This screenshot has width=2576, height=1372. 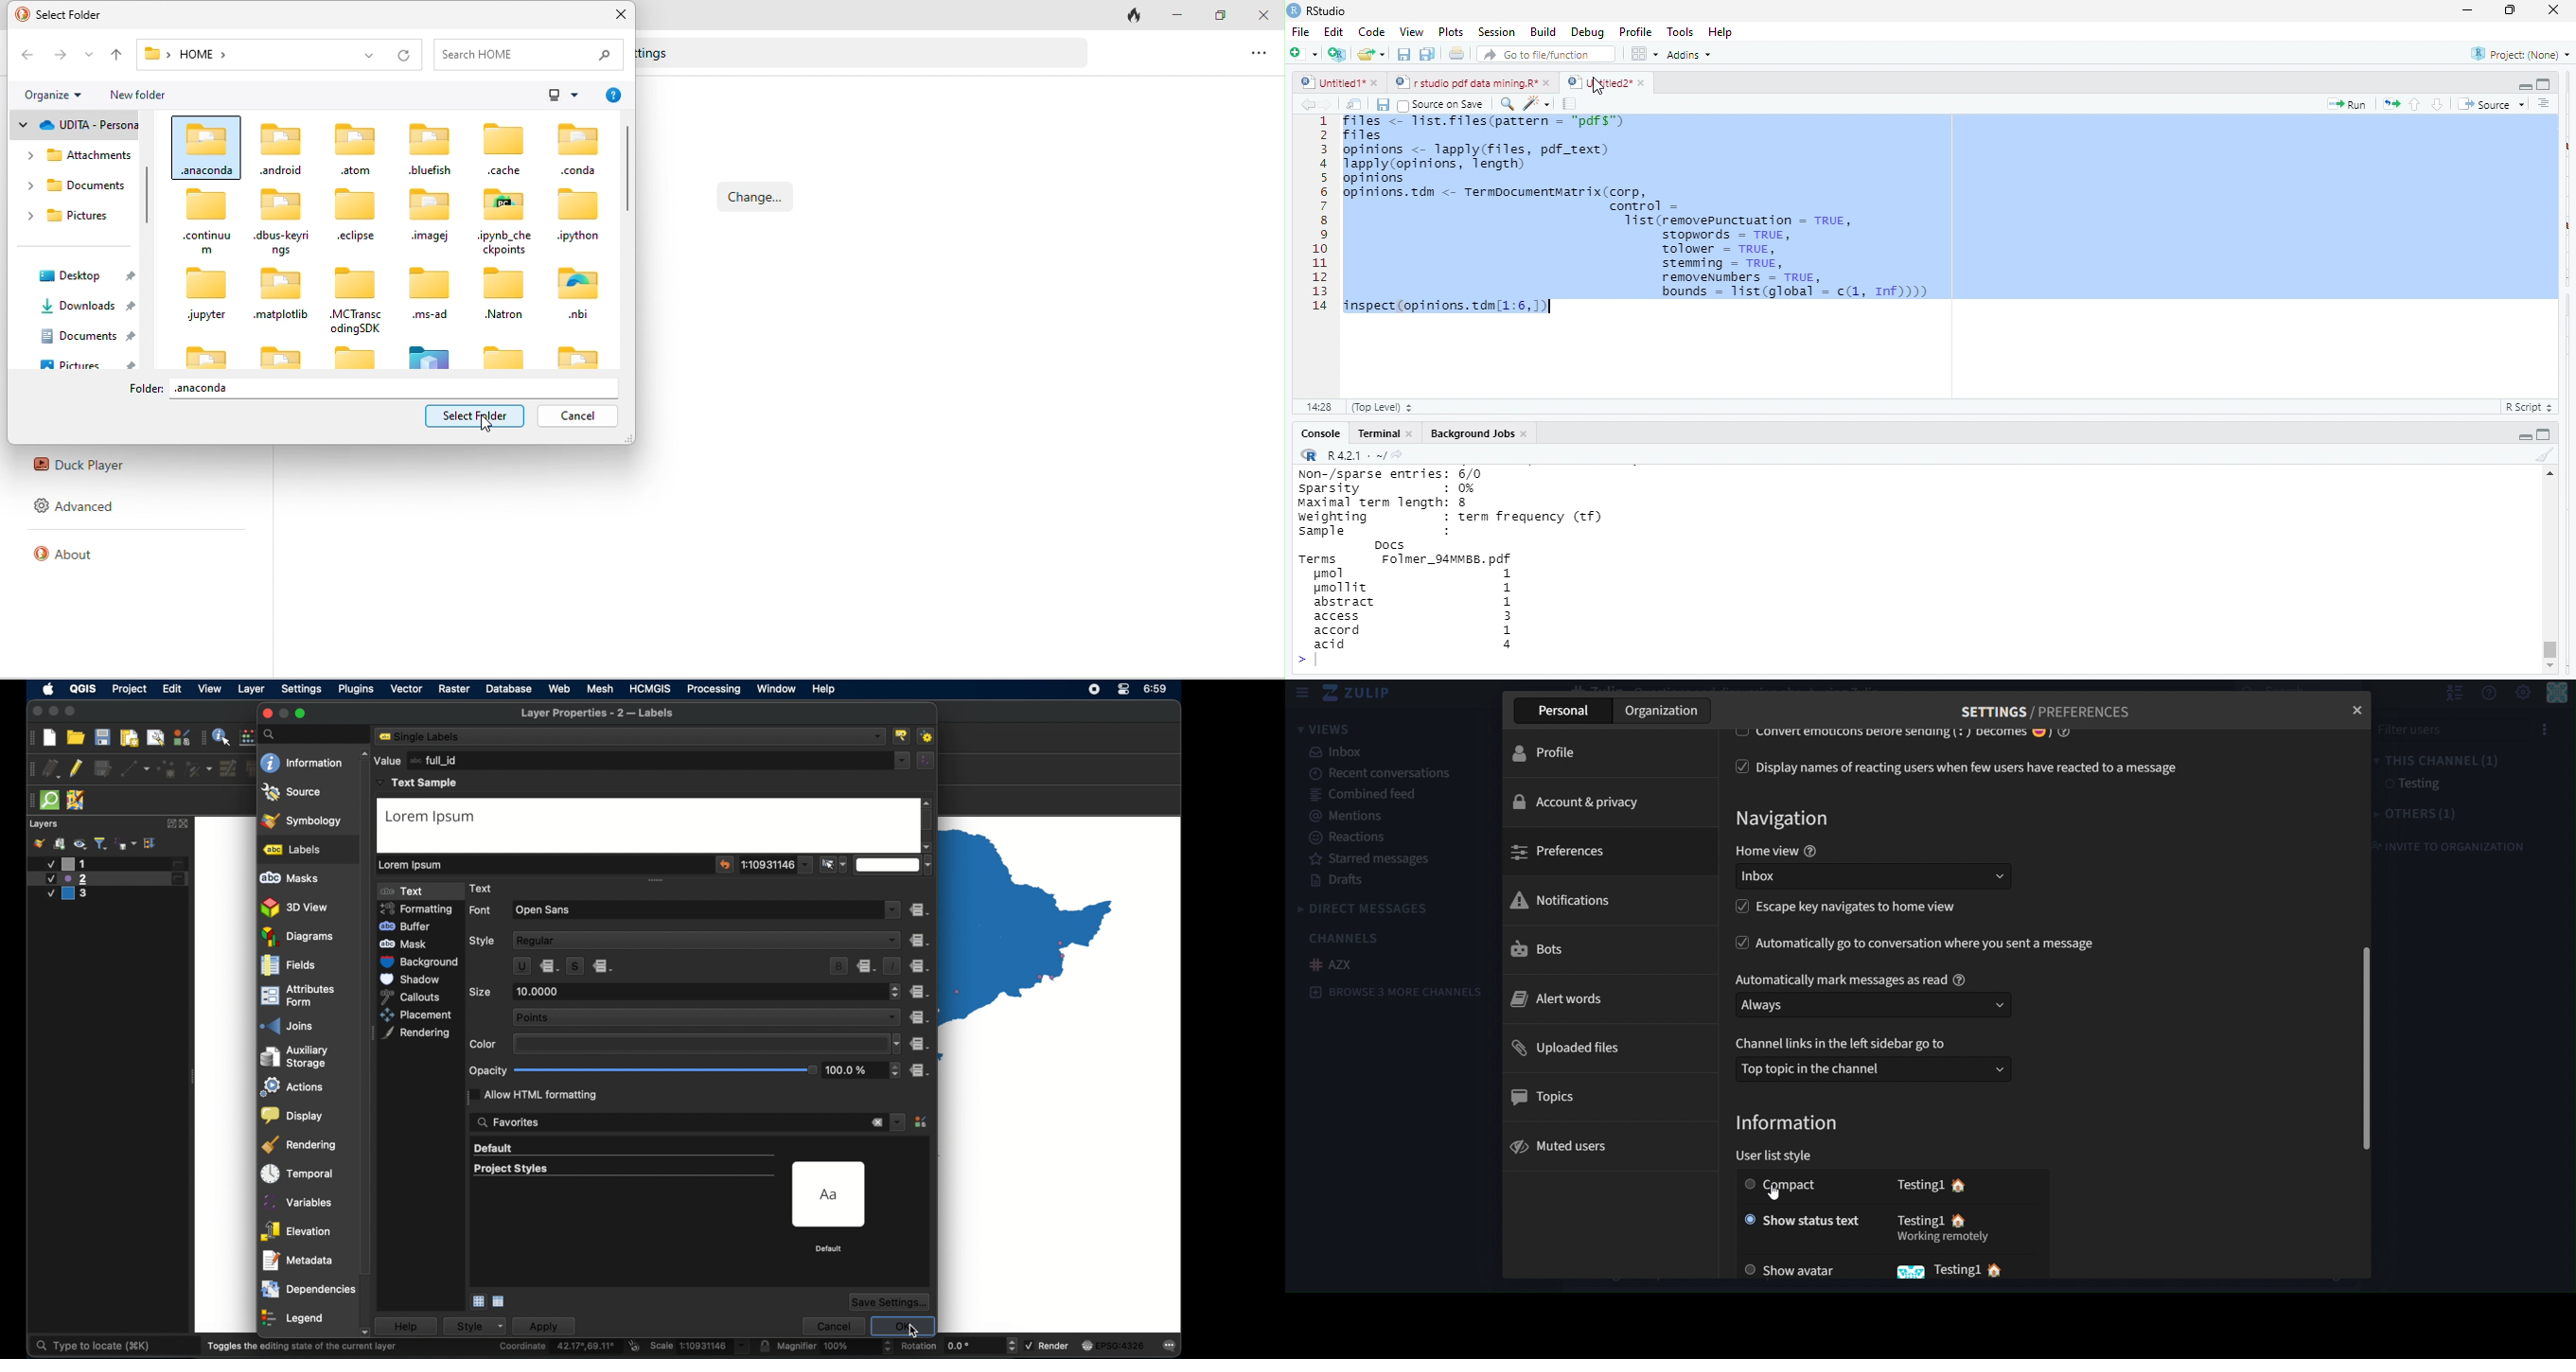 What do you see at coordinates (1166, 1344) in the screenshot?
I see `message` at bounding box center [1166, 1344].